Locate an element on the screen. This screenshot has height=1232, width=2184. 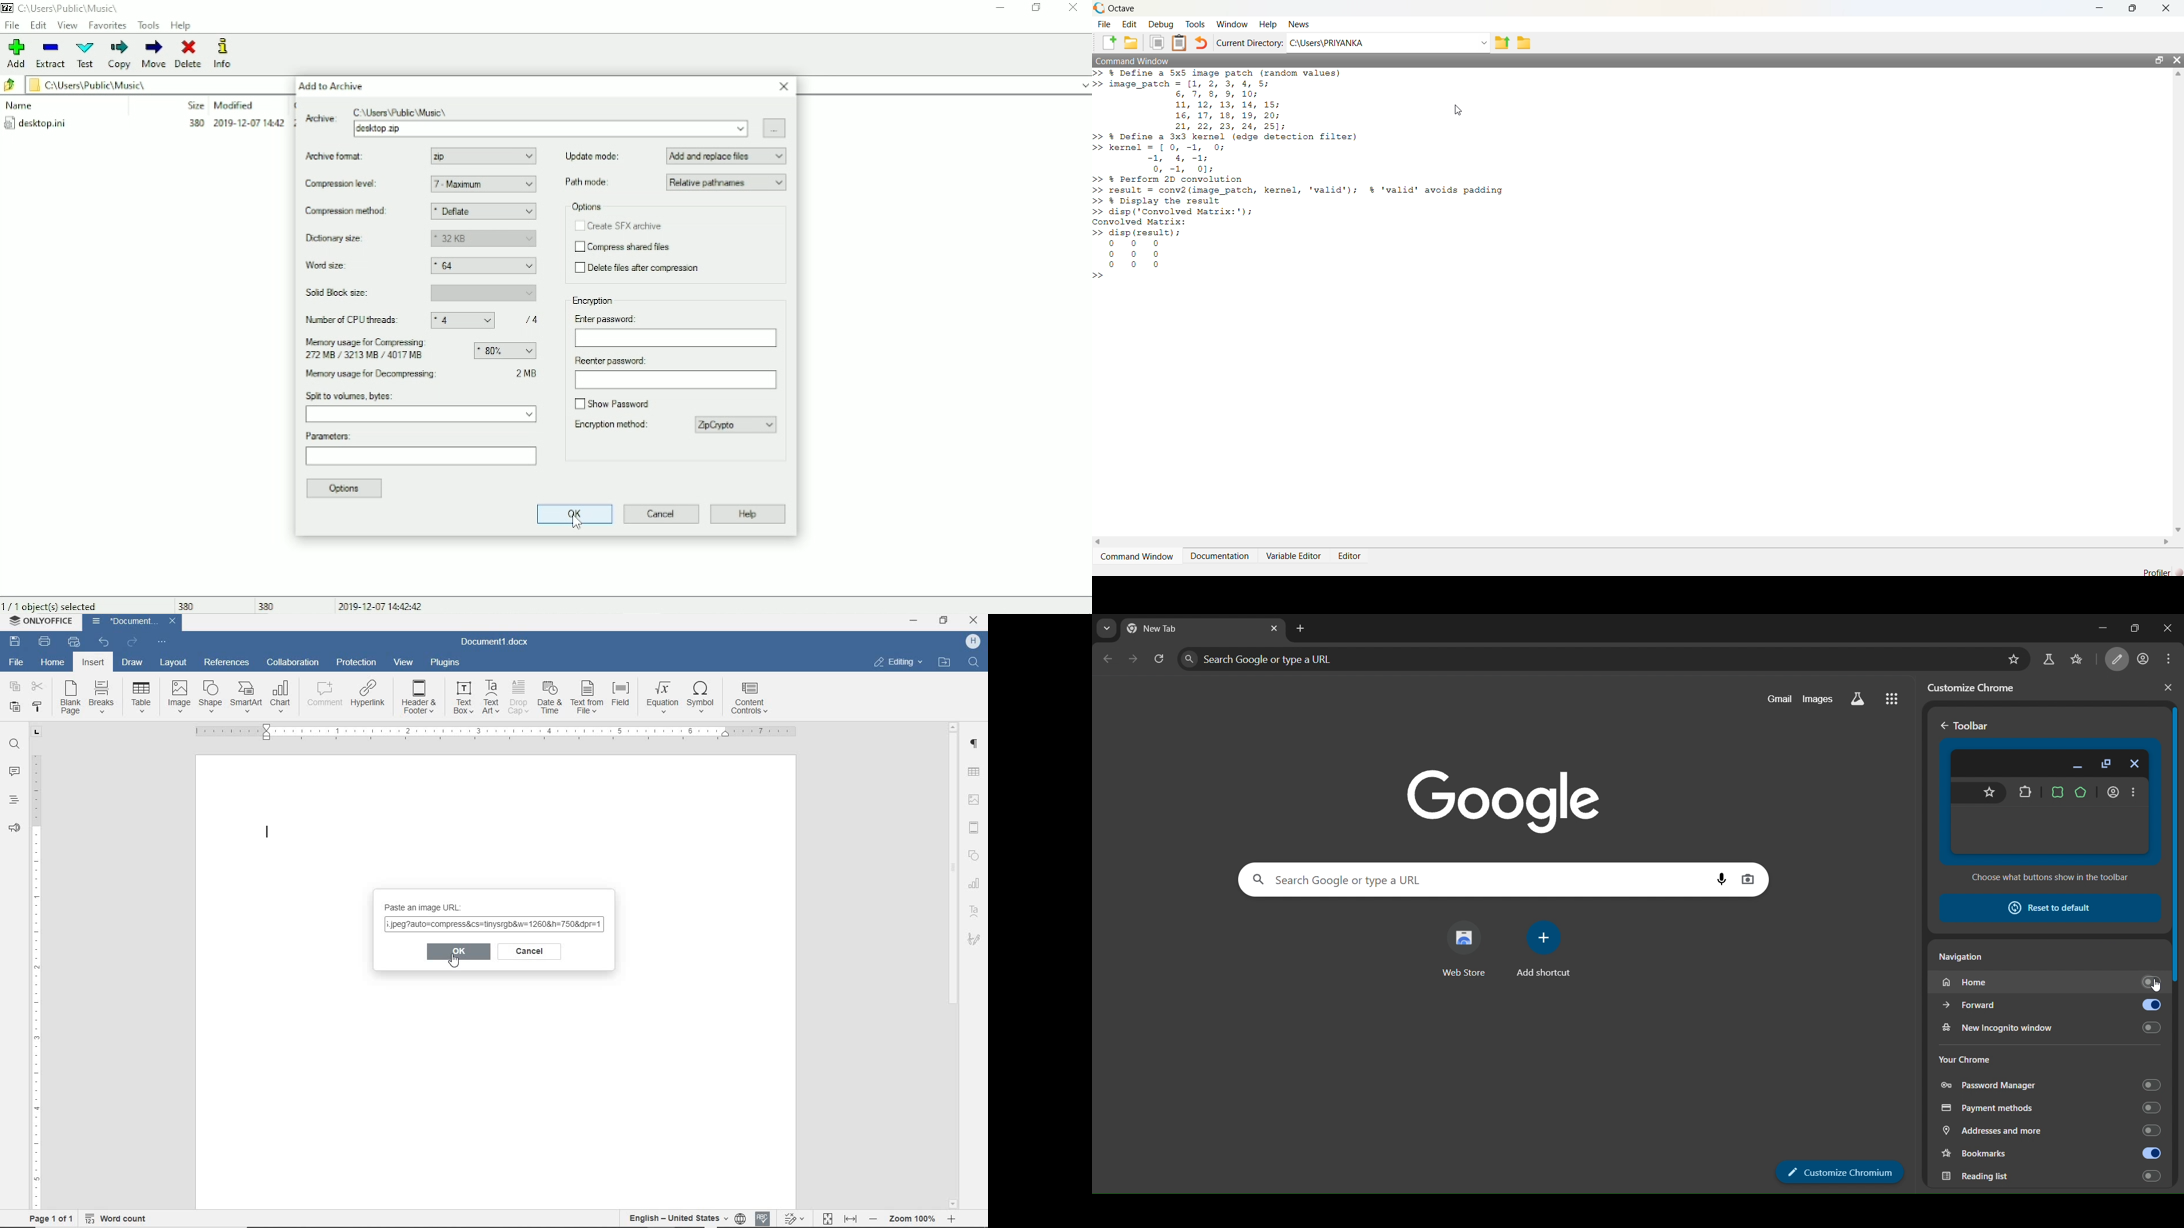
search labs is located at coordinates (2048, 660).